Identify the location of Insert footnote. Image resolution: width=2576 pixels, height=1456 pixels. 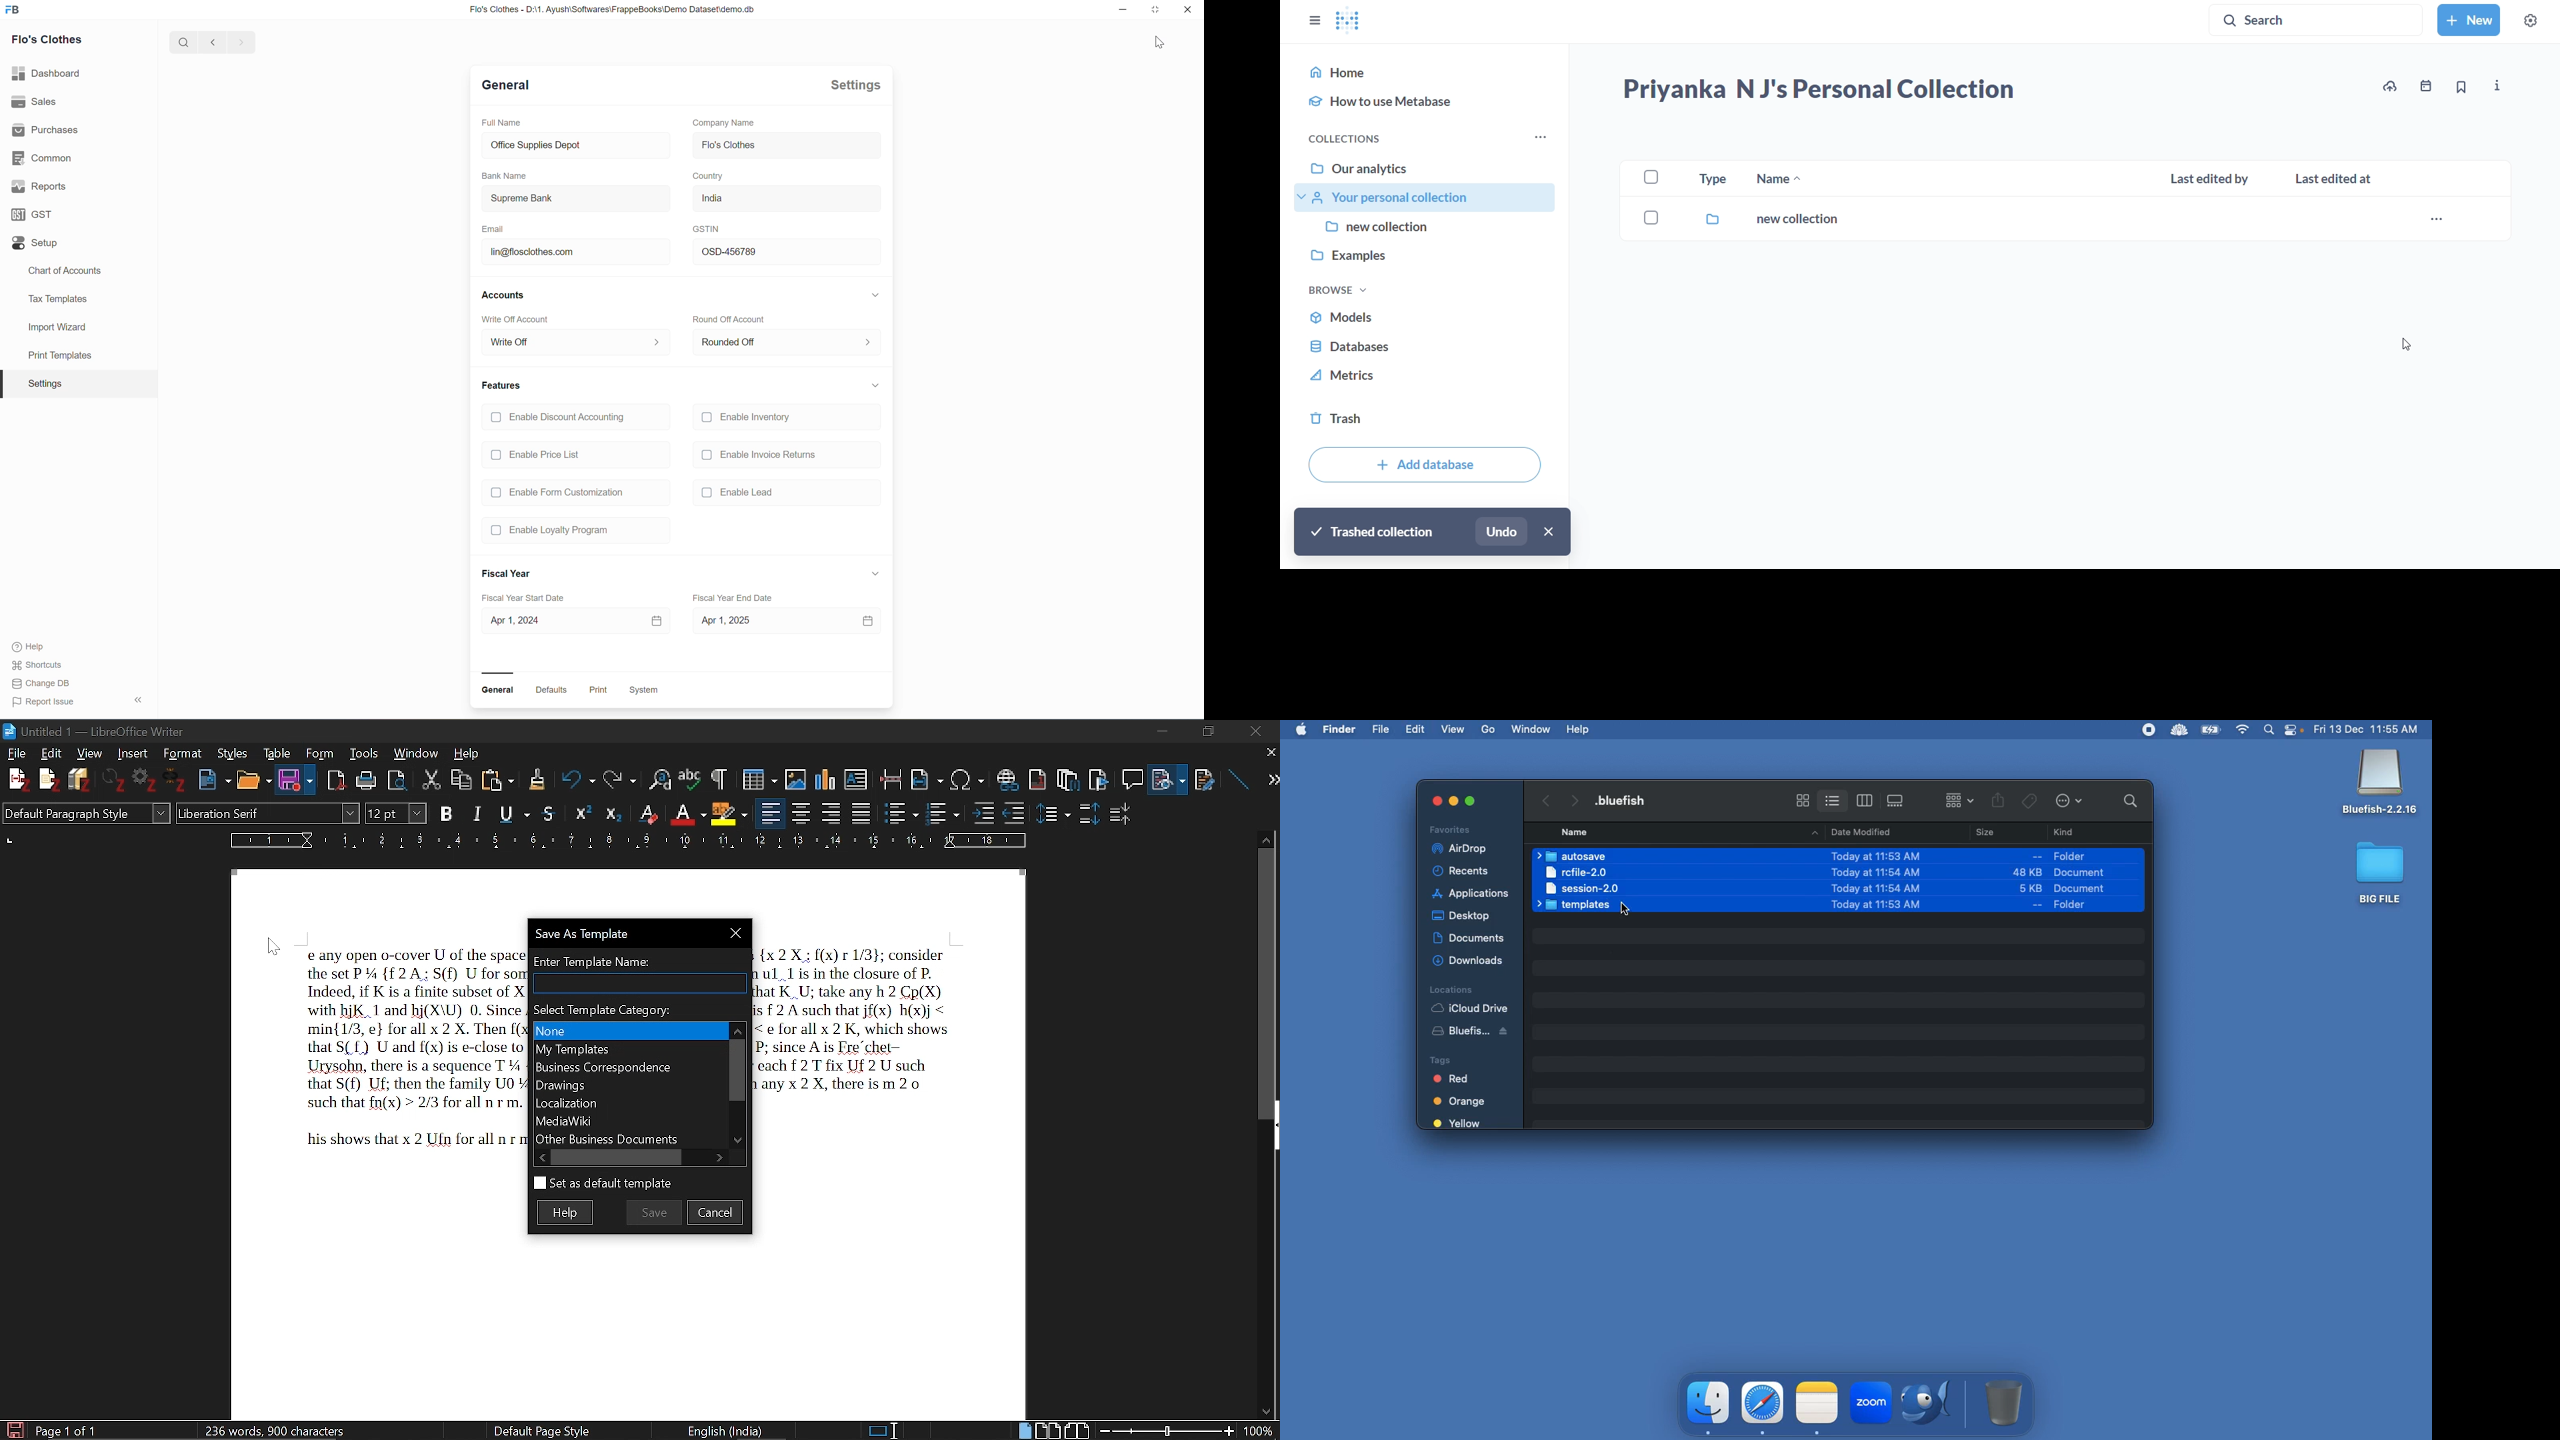
(1067, 776).